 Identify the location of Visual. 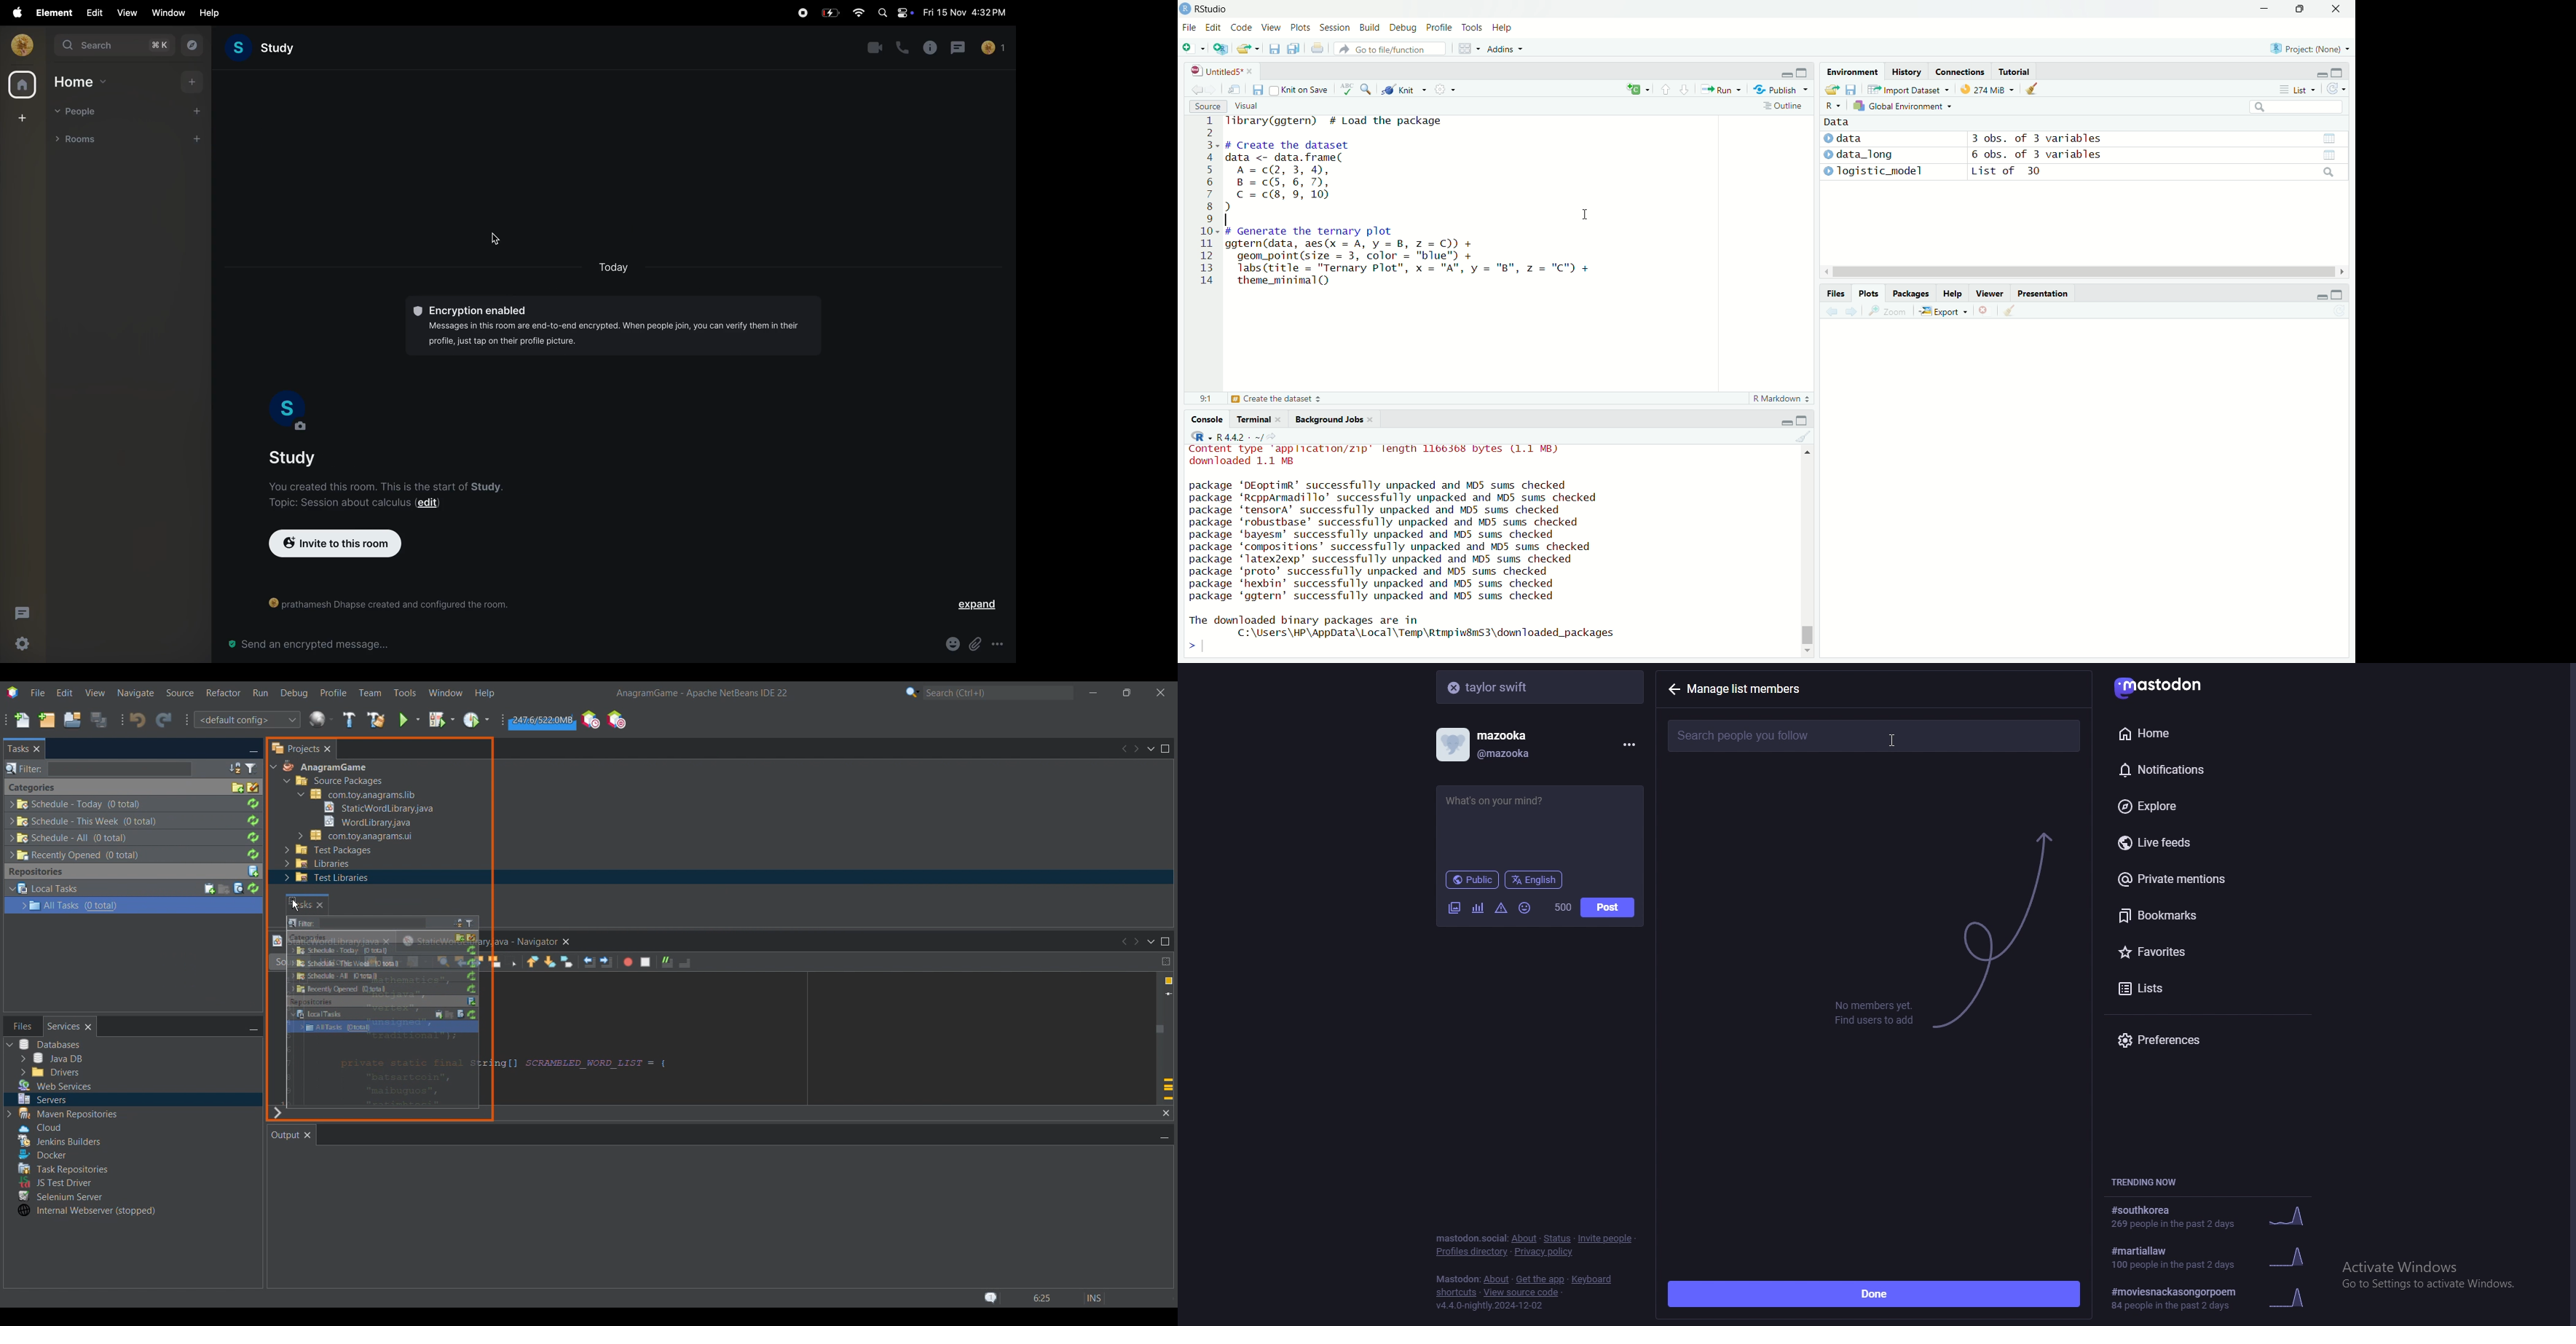
(1245, 105).